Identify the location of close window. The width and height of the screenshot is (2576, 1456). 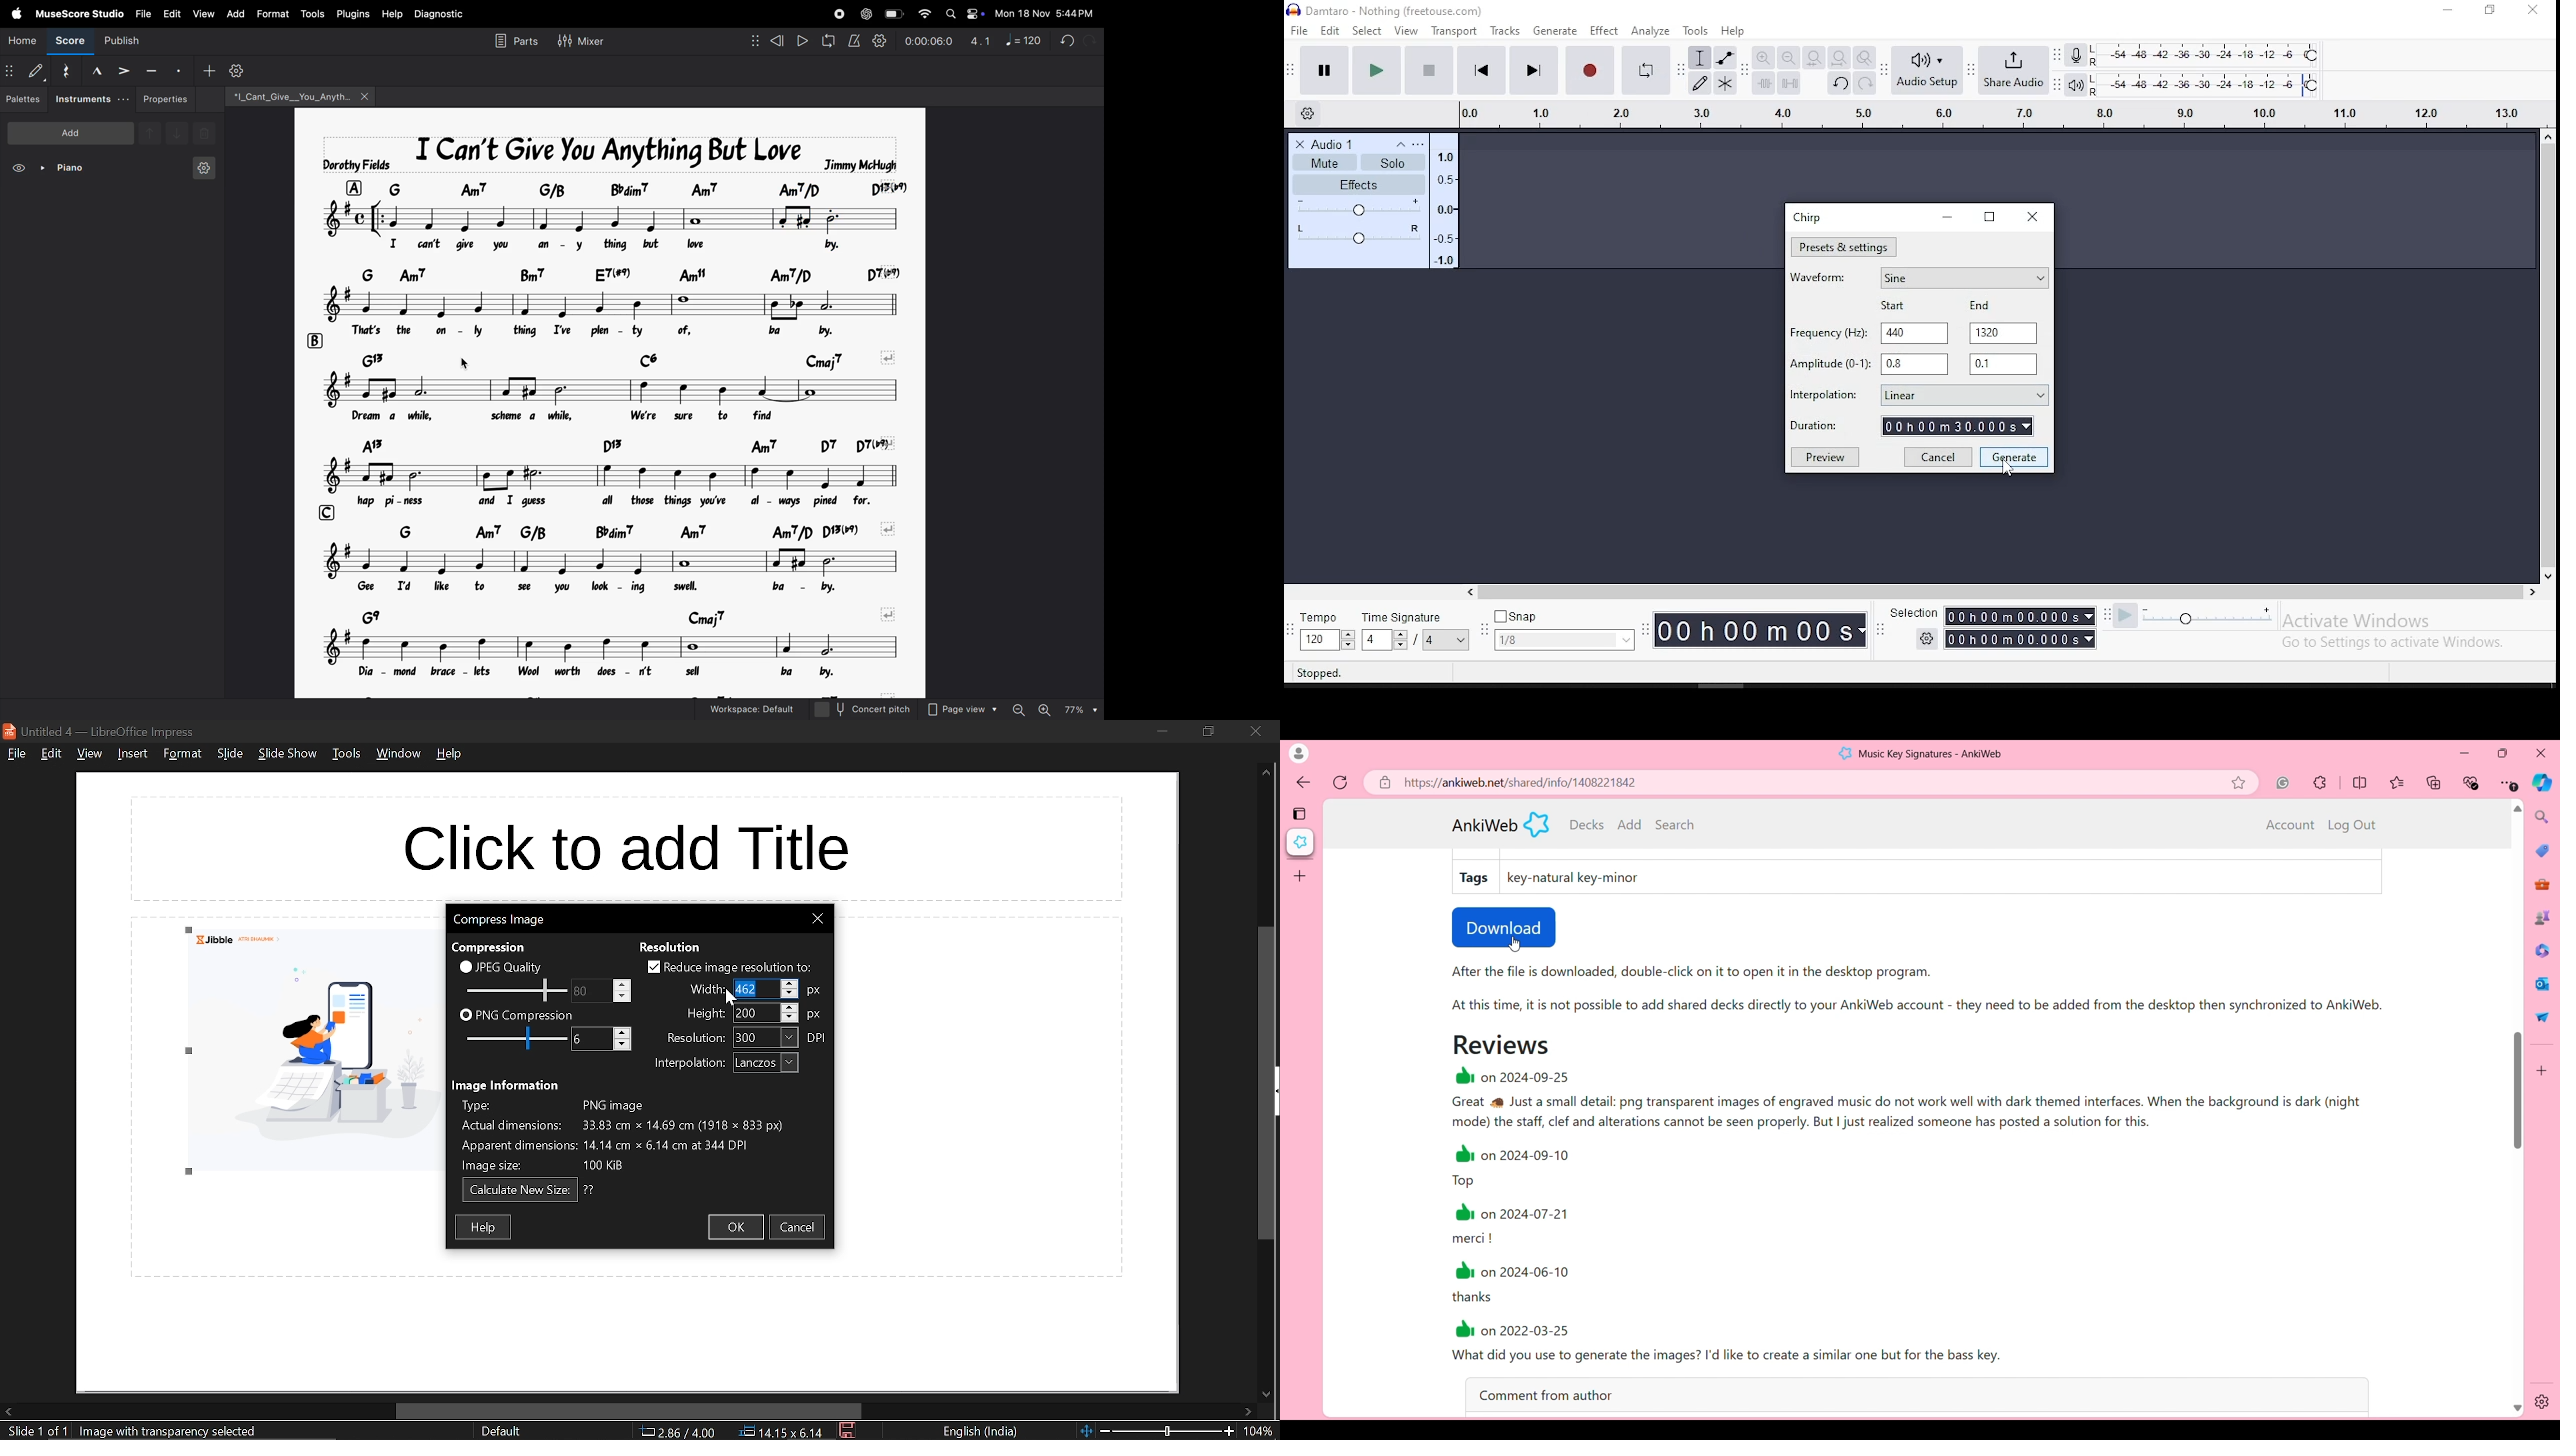
(2031, 215).